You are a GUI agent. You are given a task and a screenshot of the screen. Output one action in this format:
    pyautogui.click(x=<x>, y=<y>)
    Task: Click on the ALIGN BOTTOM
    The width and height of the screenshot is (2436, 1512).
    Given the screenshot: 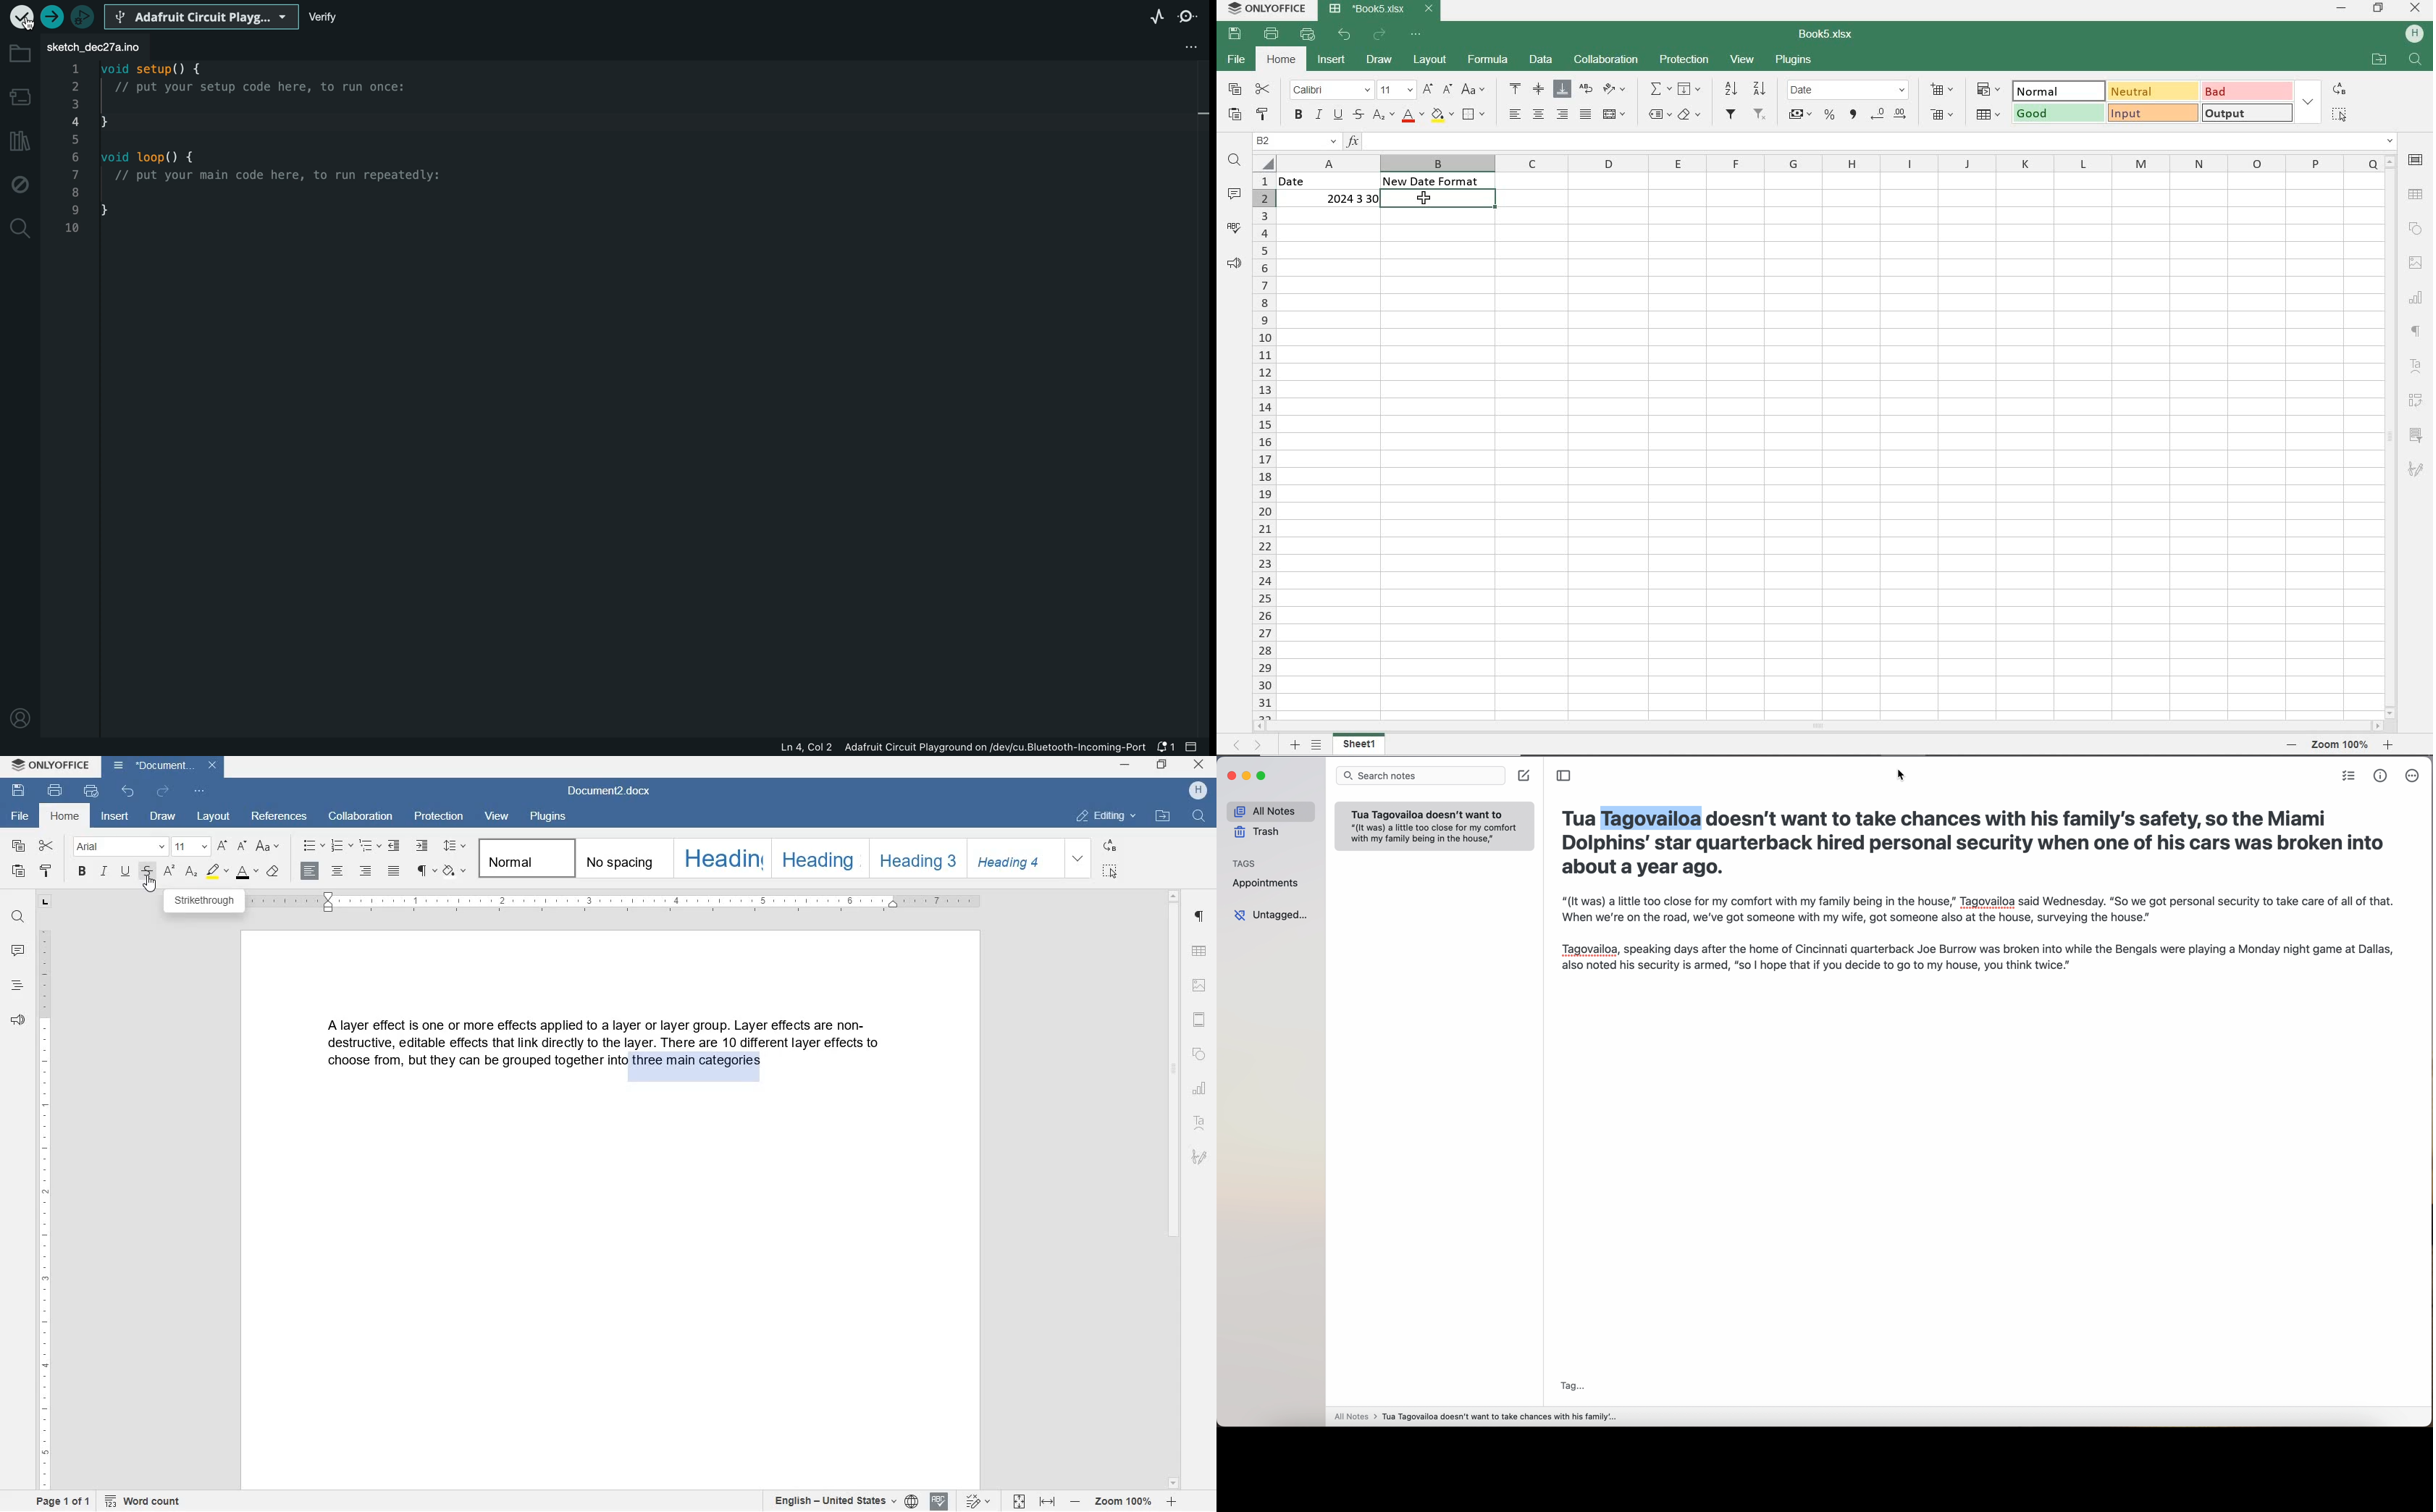 What is the action you would take?
    pyautogui.click(x=1562, y=89)
    